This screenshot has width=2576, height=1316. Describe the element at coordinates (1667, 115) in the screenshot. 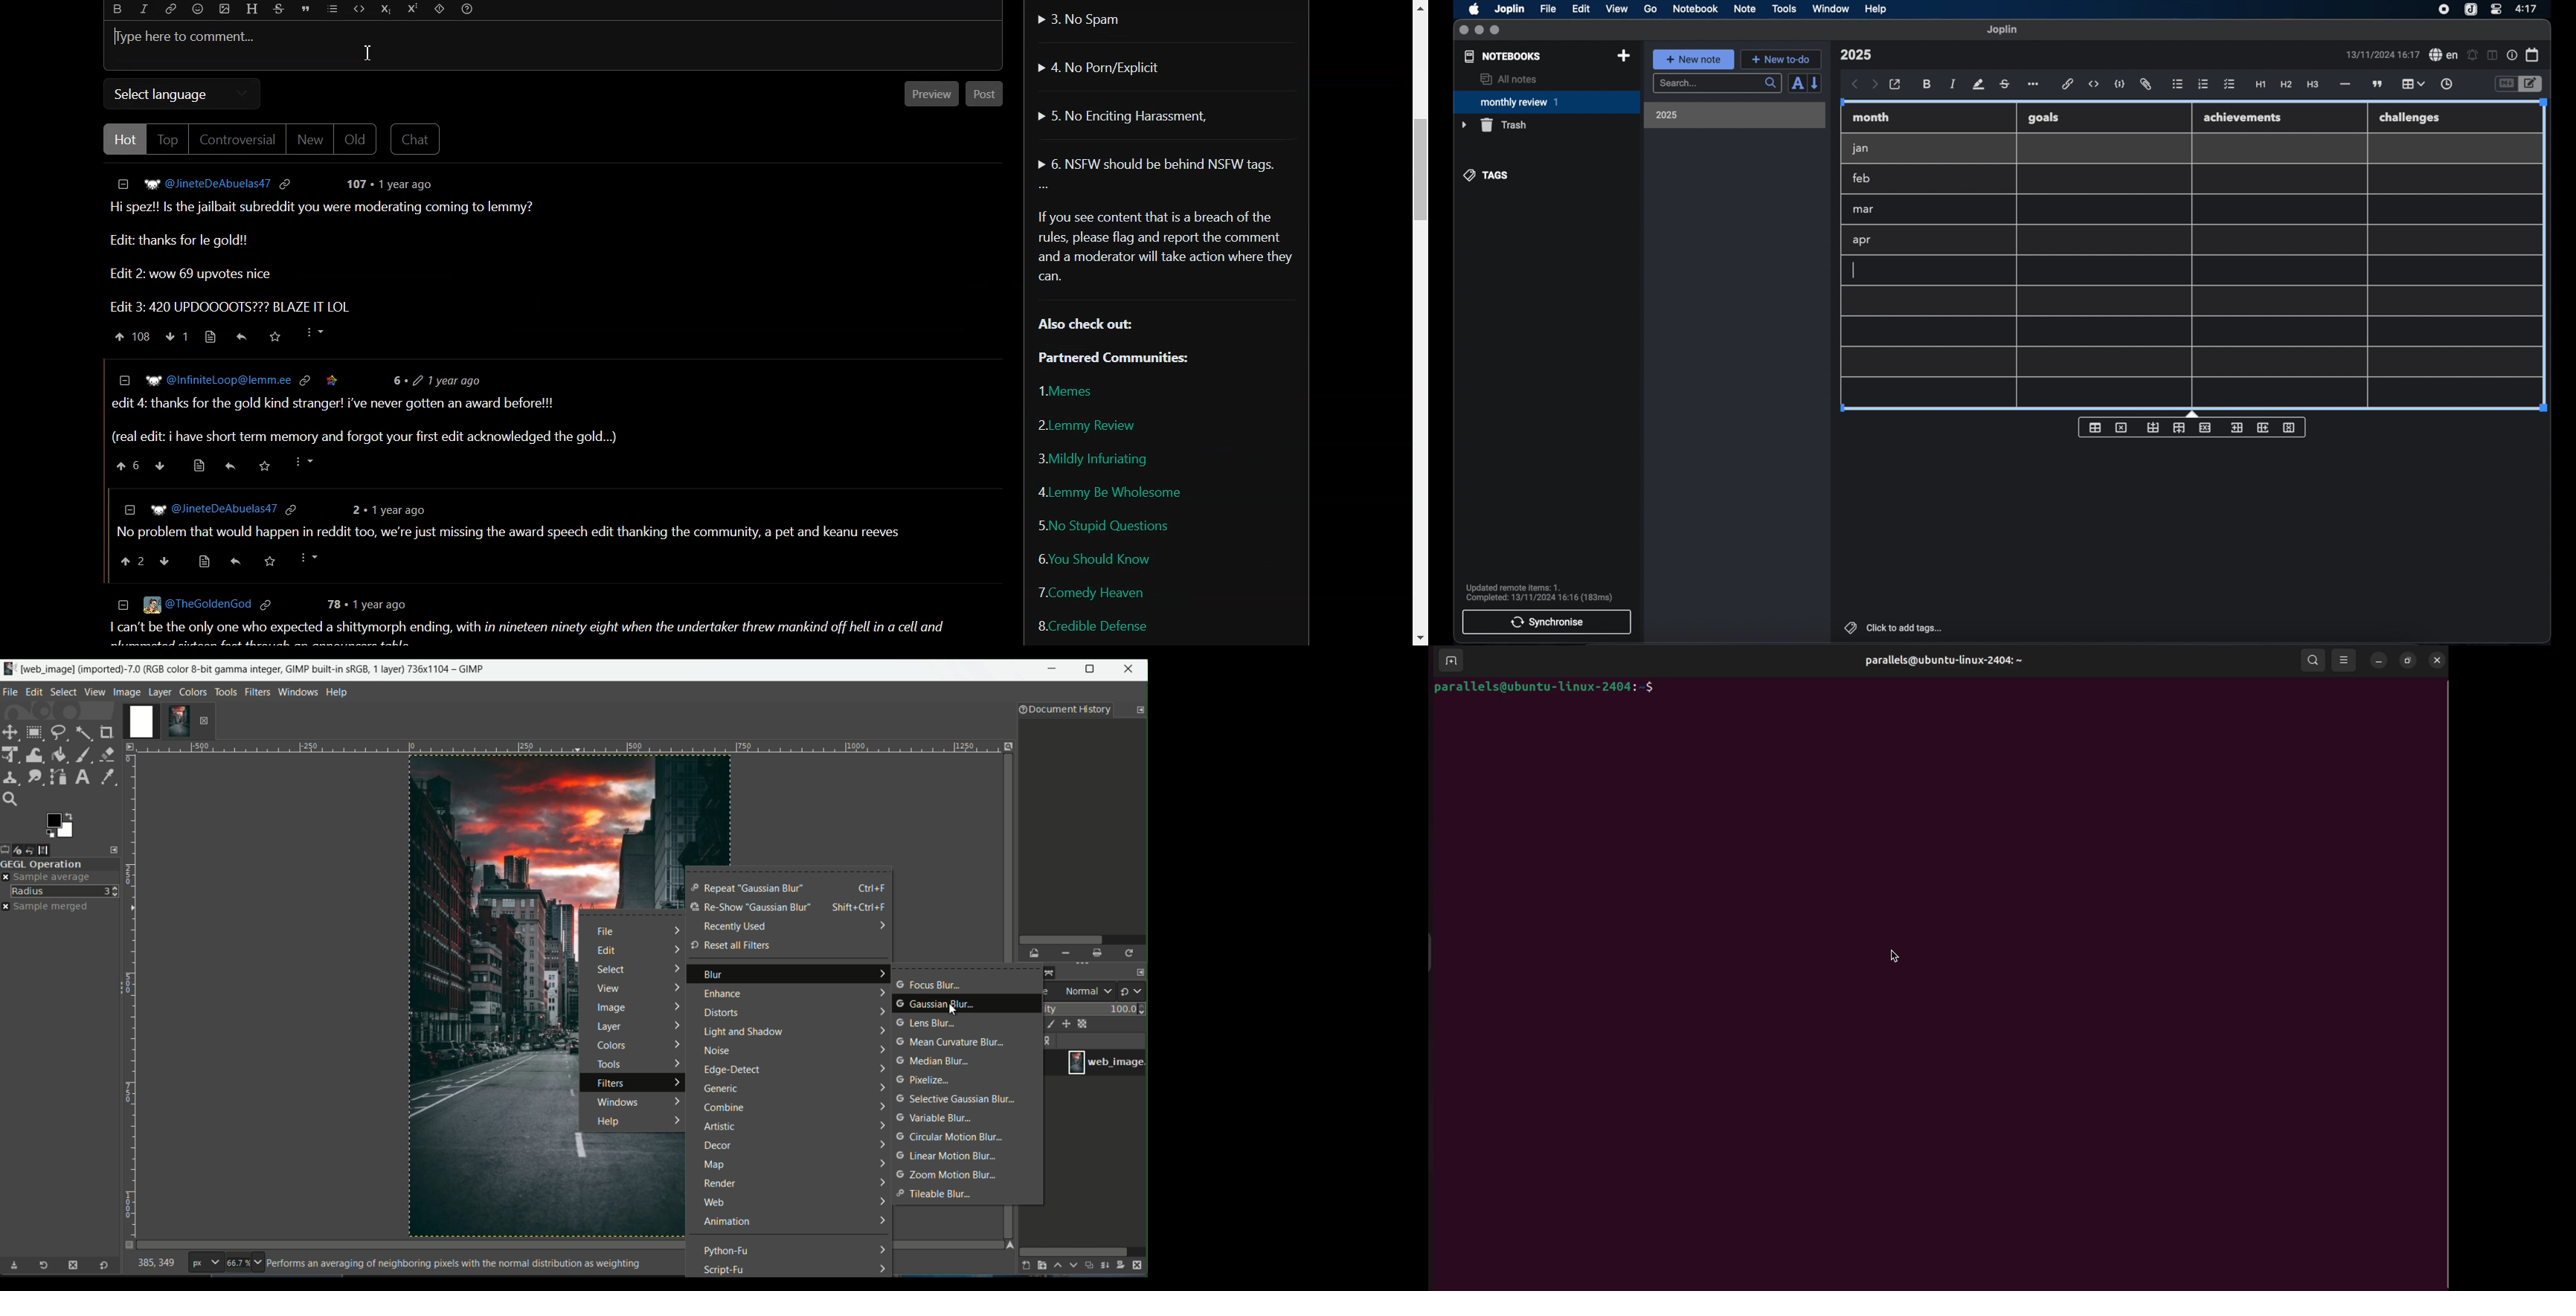

I see `2025` at that location.